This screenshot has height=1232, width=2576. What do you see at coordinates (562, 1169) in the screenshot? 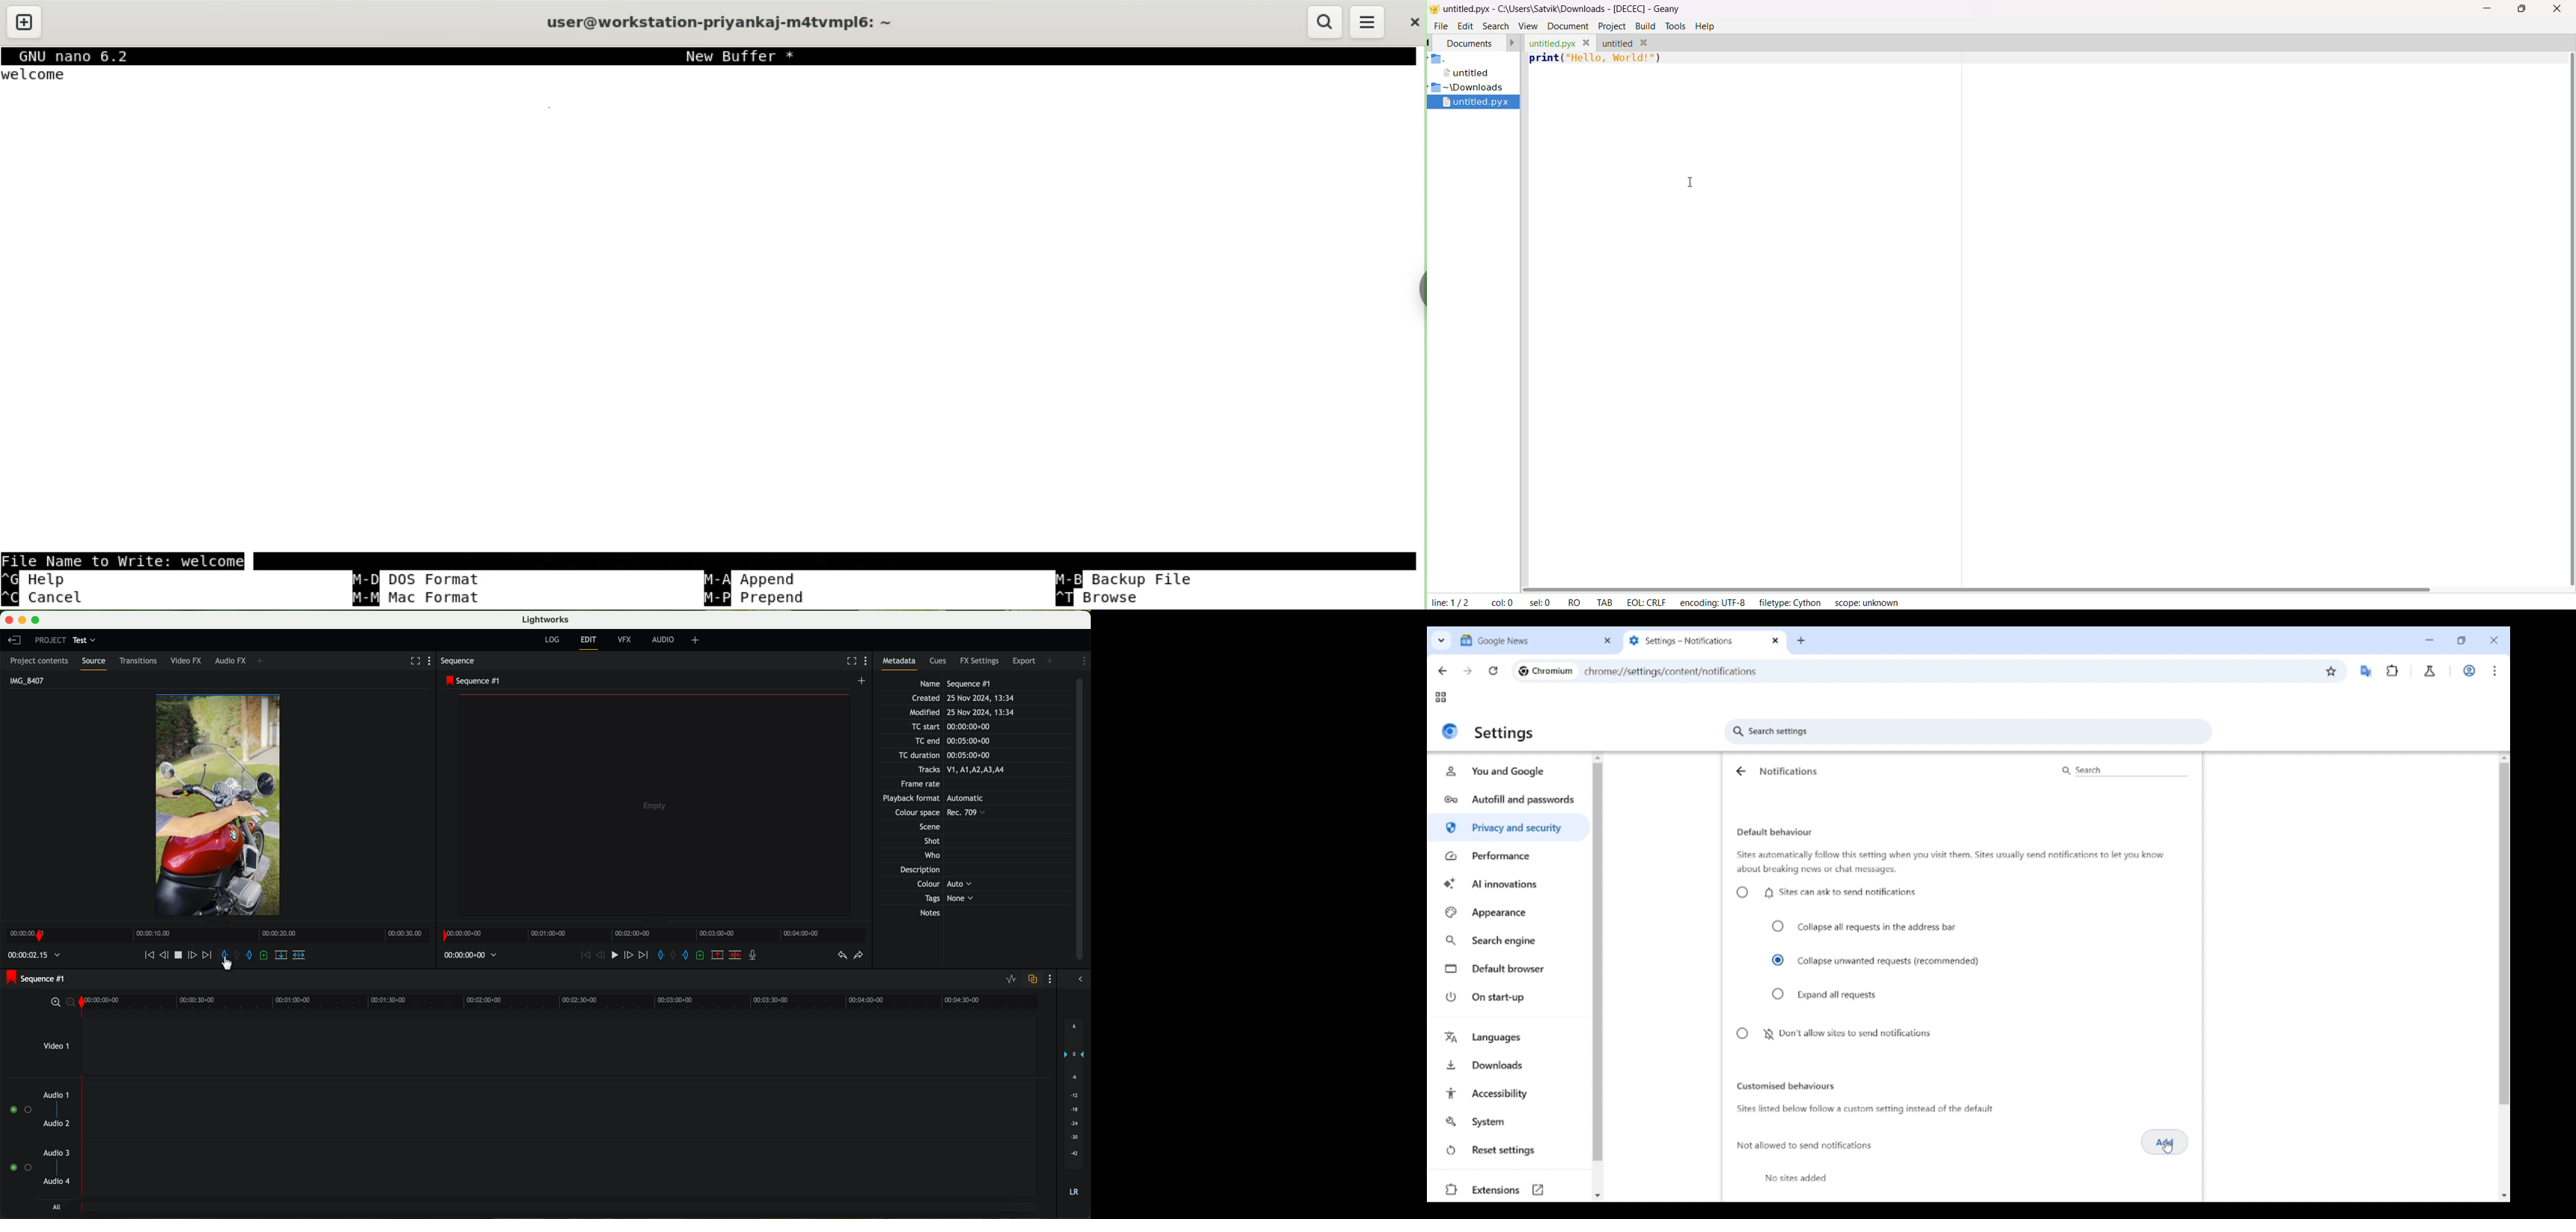
I see `track` at bounding box center [562, 1169].